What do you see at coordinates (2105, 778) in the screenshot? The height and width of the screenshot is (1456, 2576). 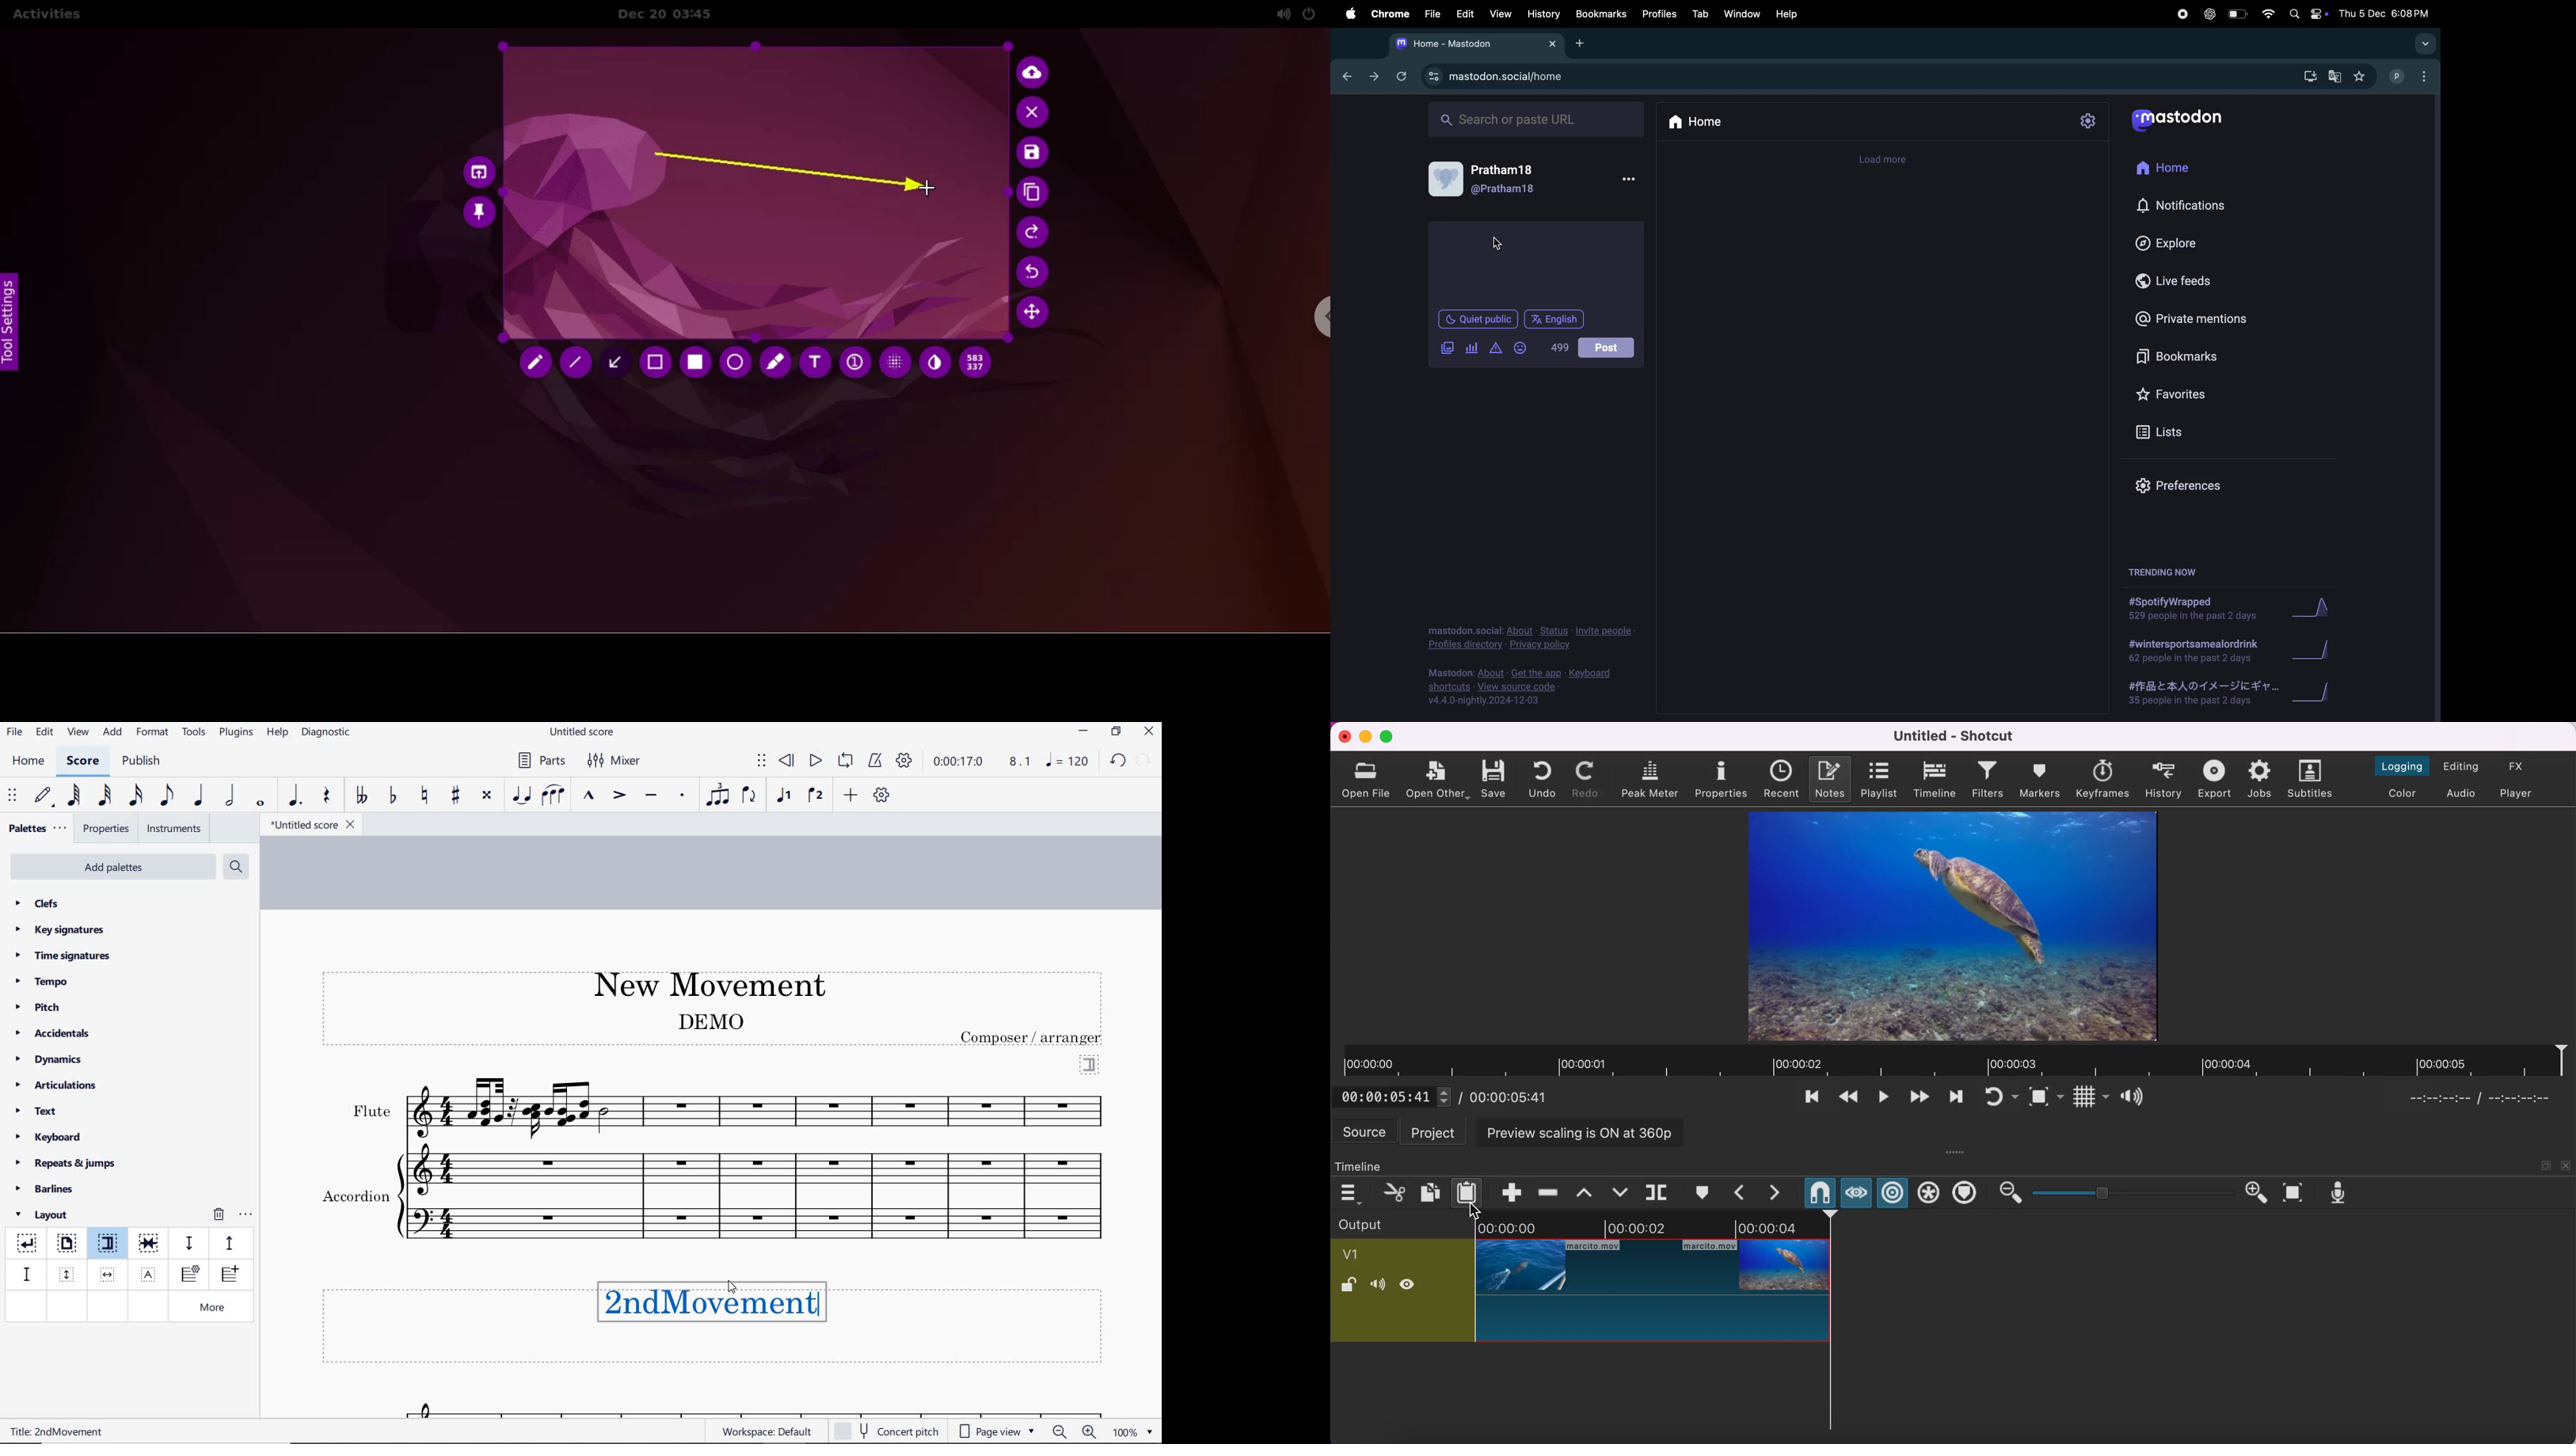 I see `keyframes` at bounding box center [2105, 778].